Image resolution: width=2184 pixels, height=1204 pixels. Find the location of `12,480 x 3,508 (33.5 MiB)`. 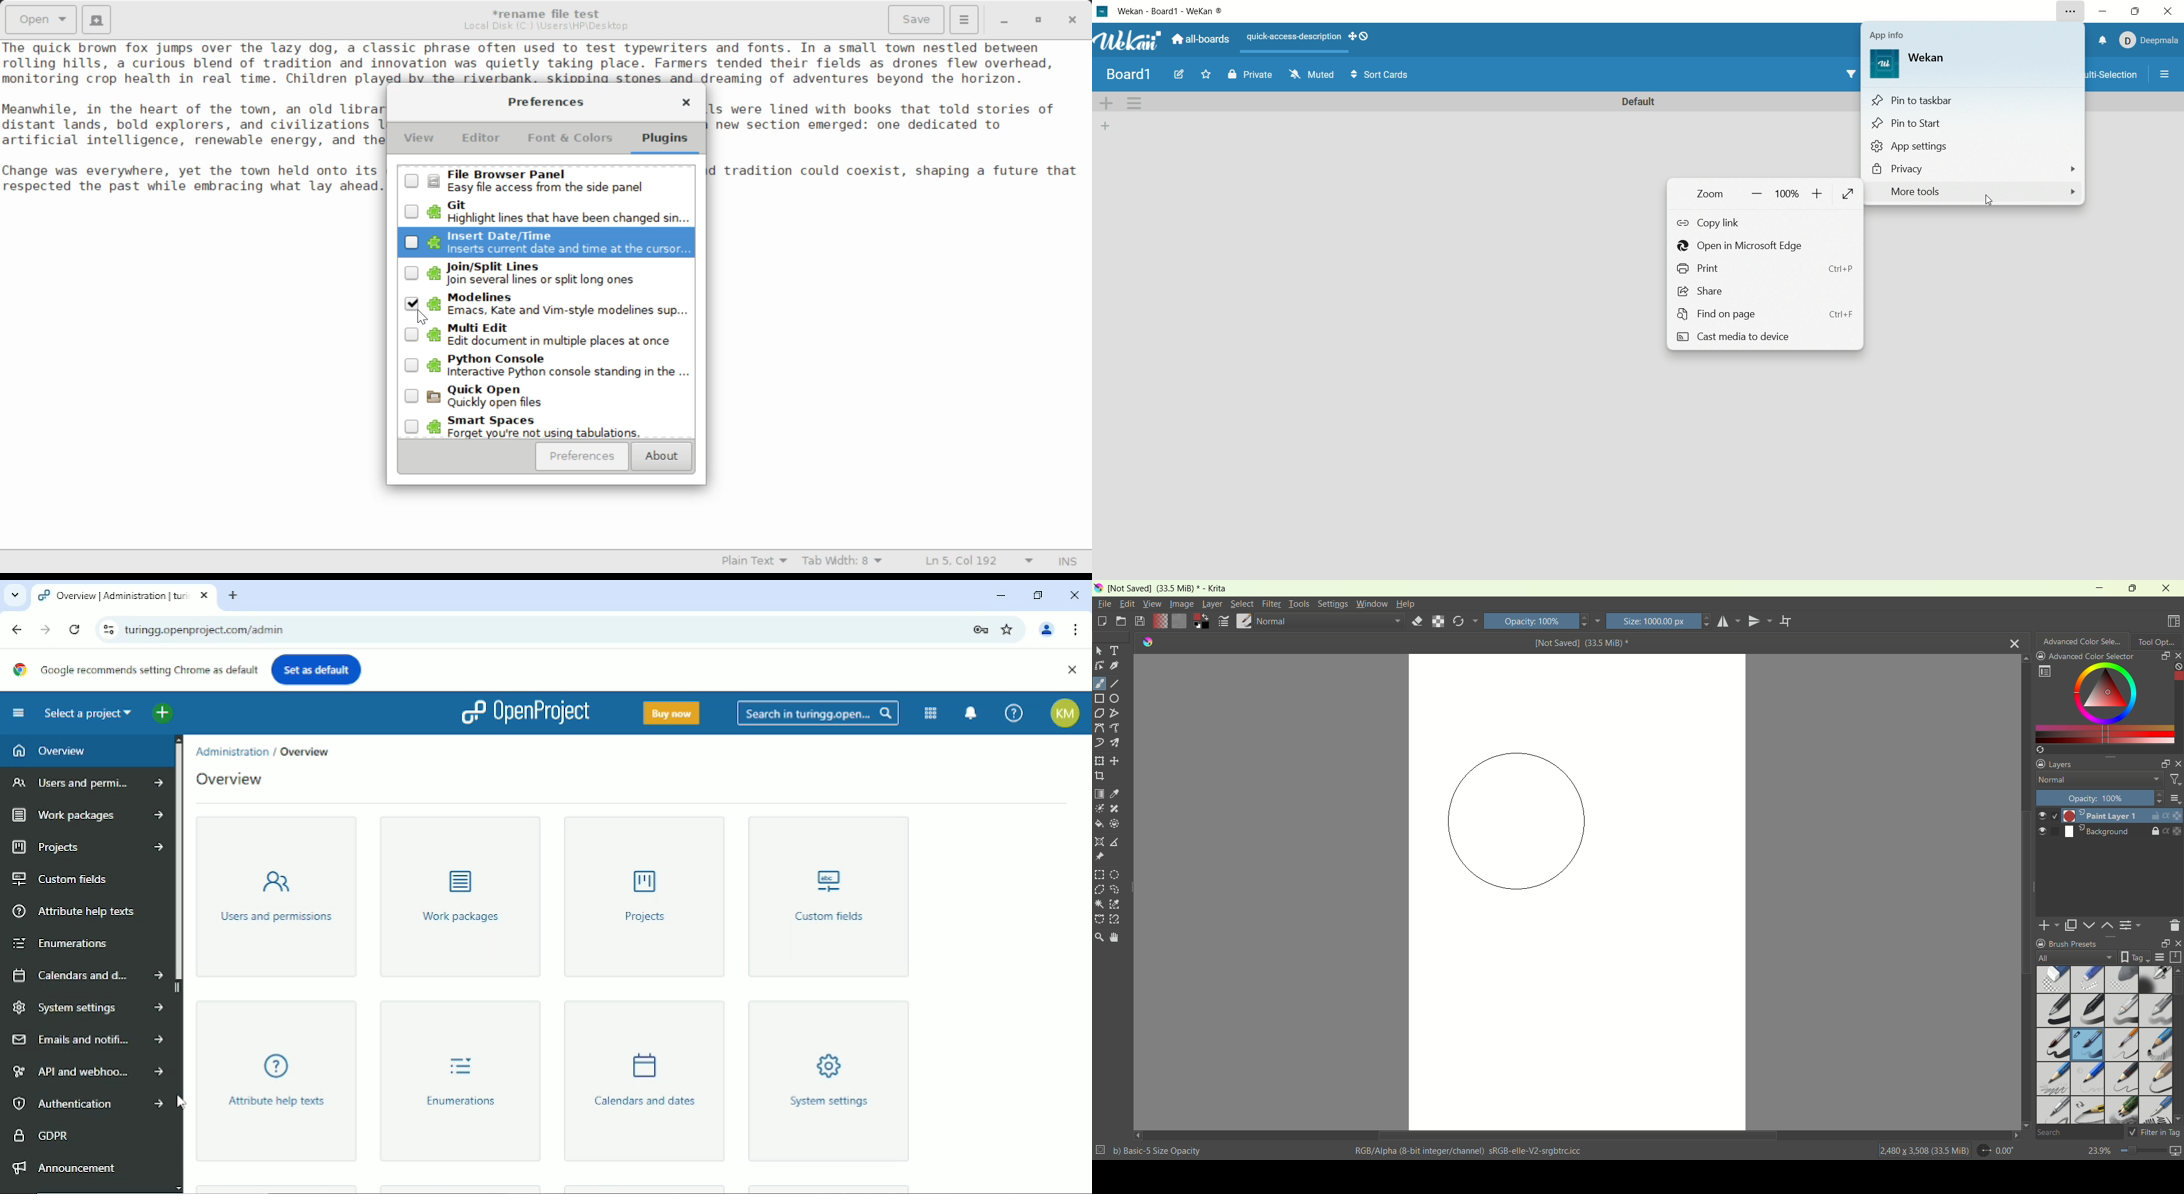

12,480 x 3,508 (33.5 MiB) is located at coordinates (1924, 1150).